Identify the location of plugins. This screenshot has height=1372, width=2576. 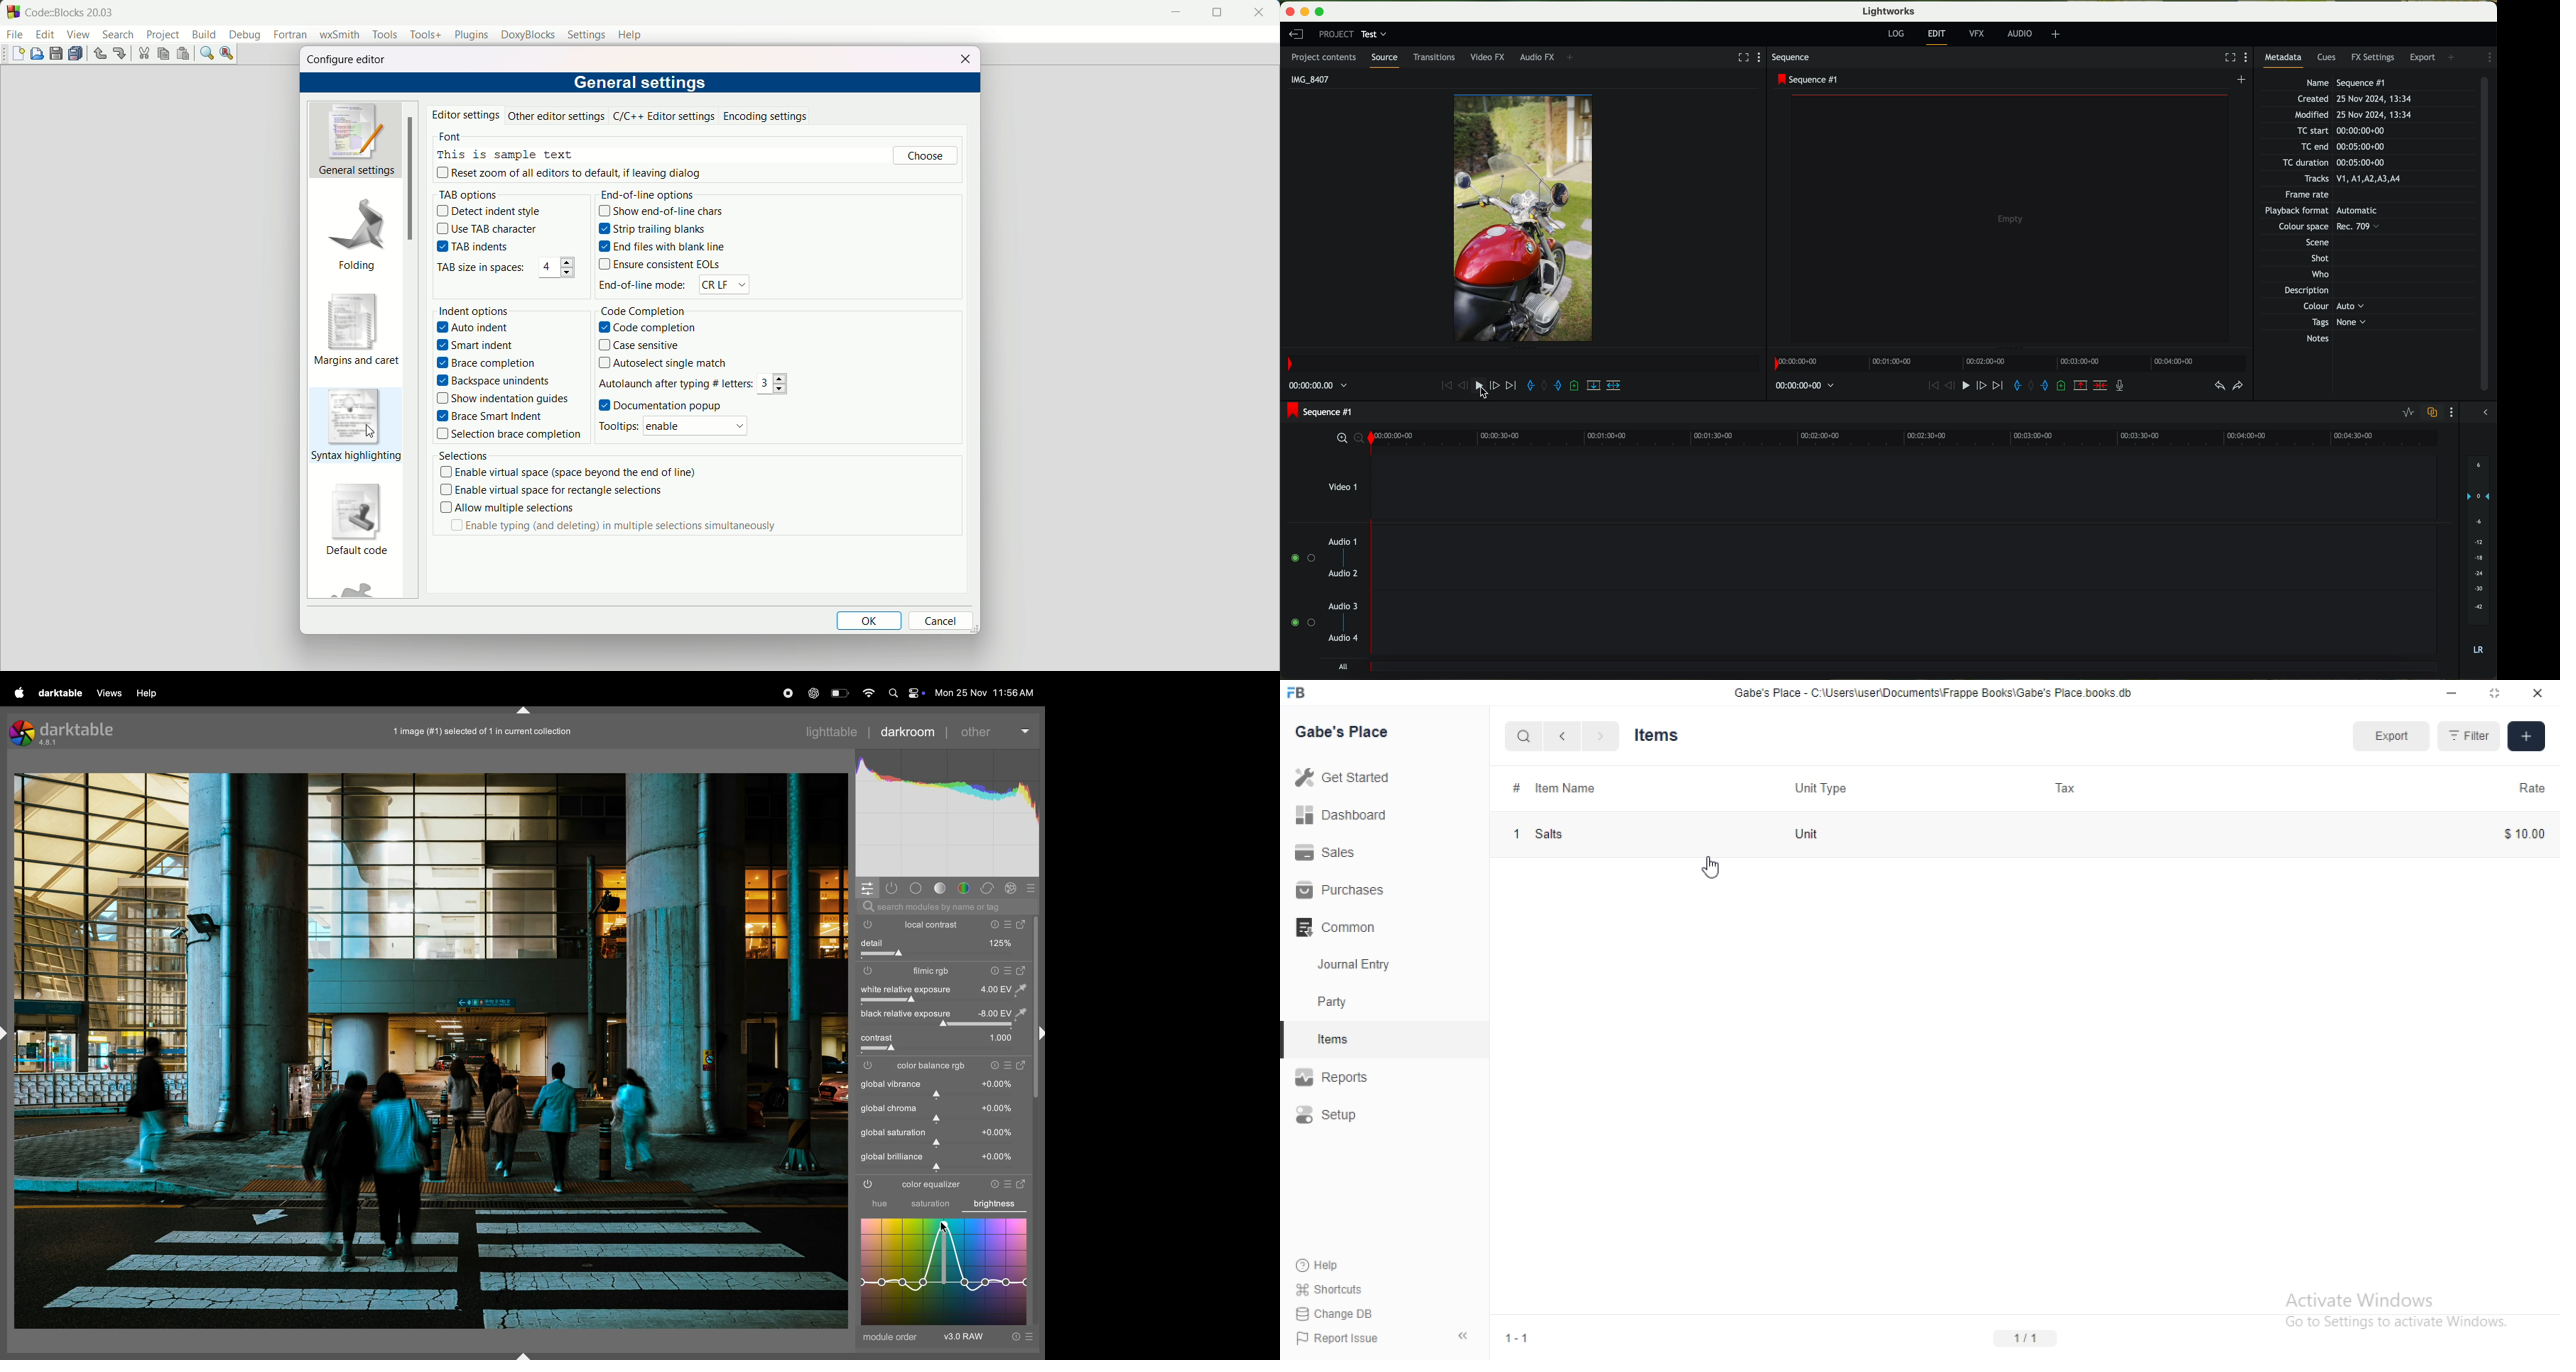
(468, 34).